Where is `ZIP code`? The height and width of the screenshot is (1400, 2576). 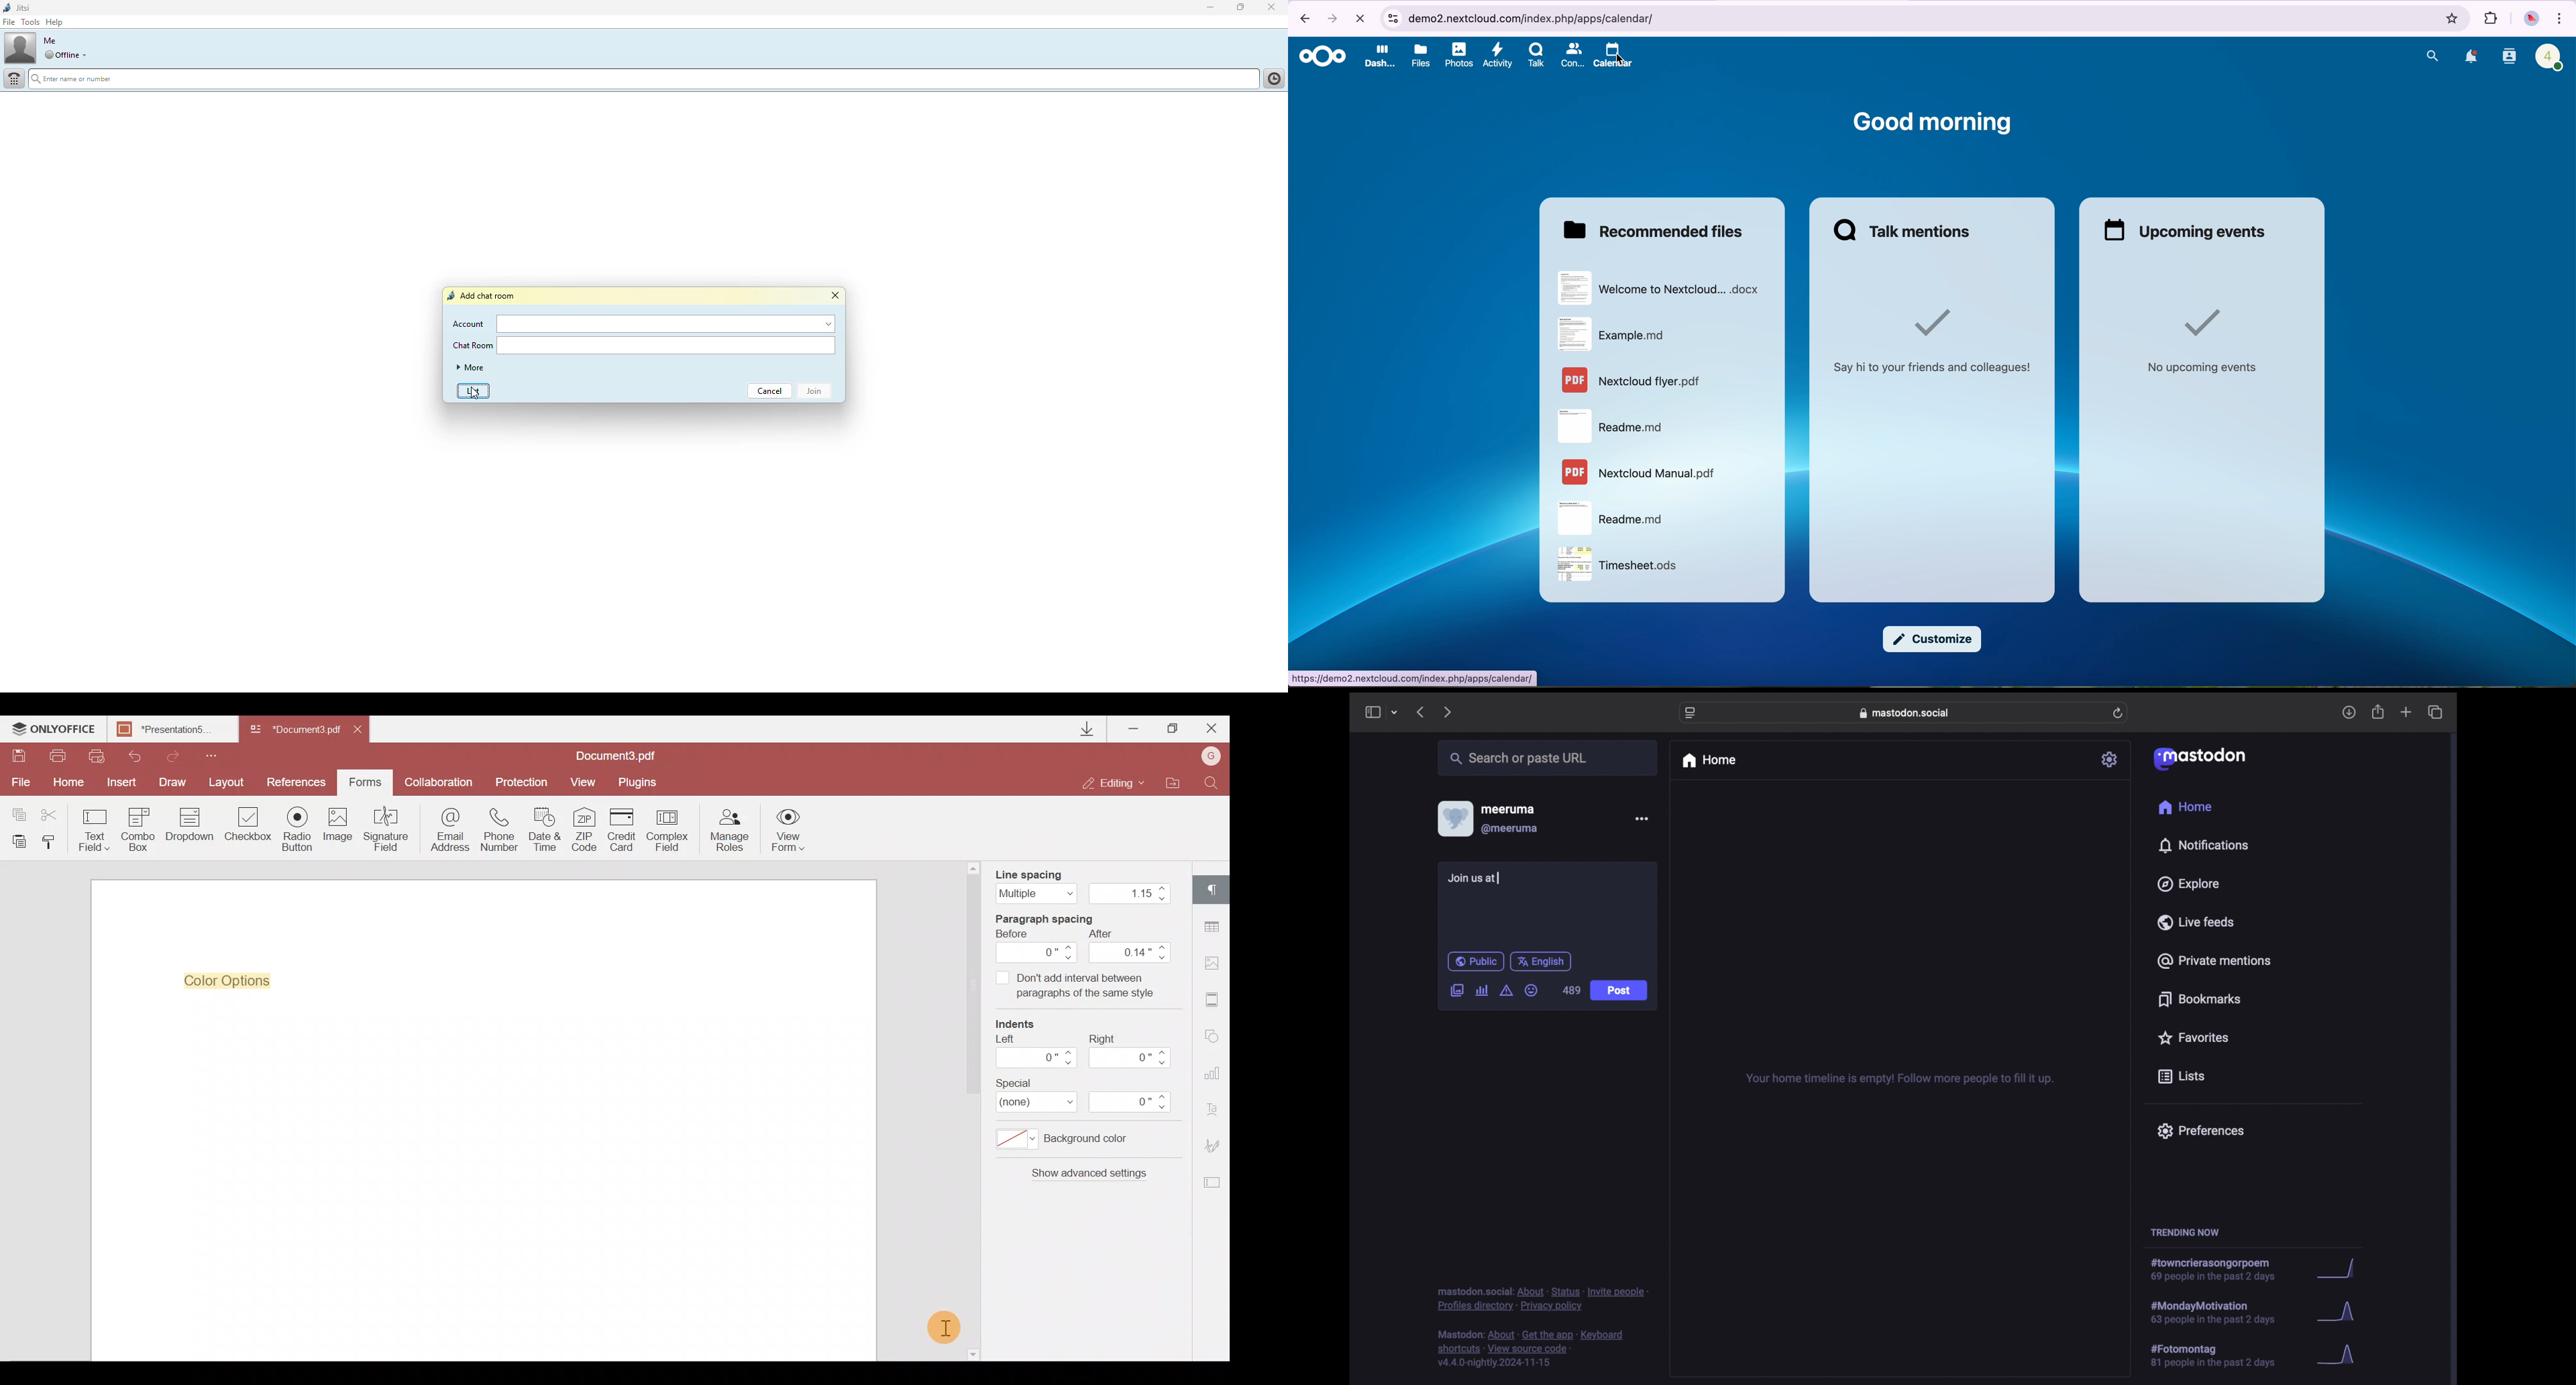 ZIP code is located at coordinates (587, 829).